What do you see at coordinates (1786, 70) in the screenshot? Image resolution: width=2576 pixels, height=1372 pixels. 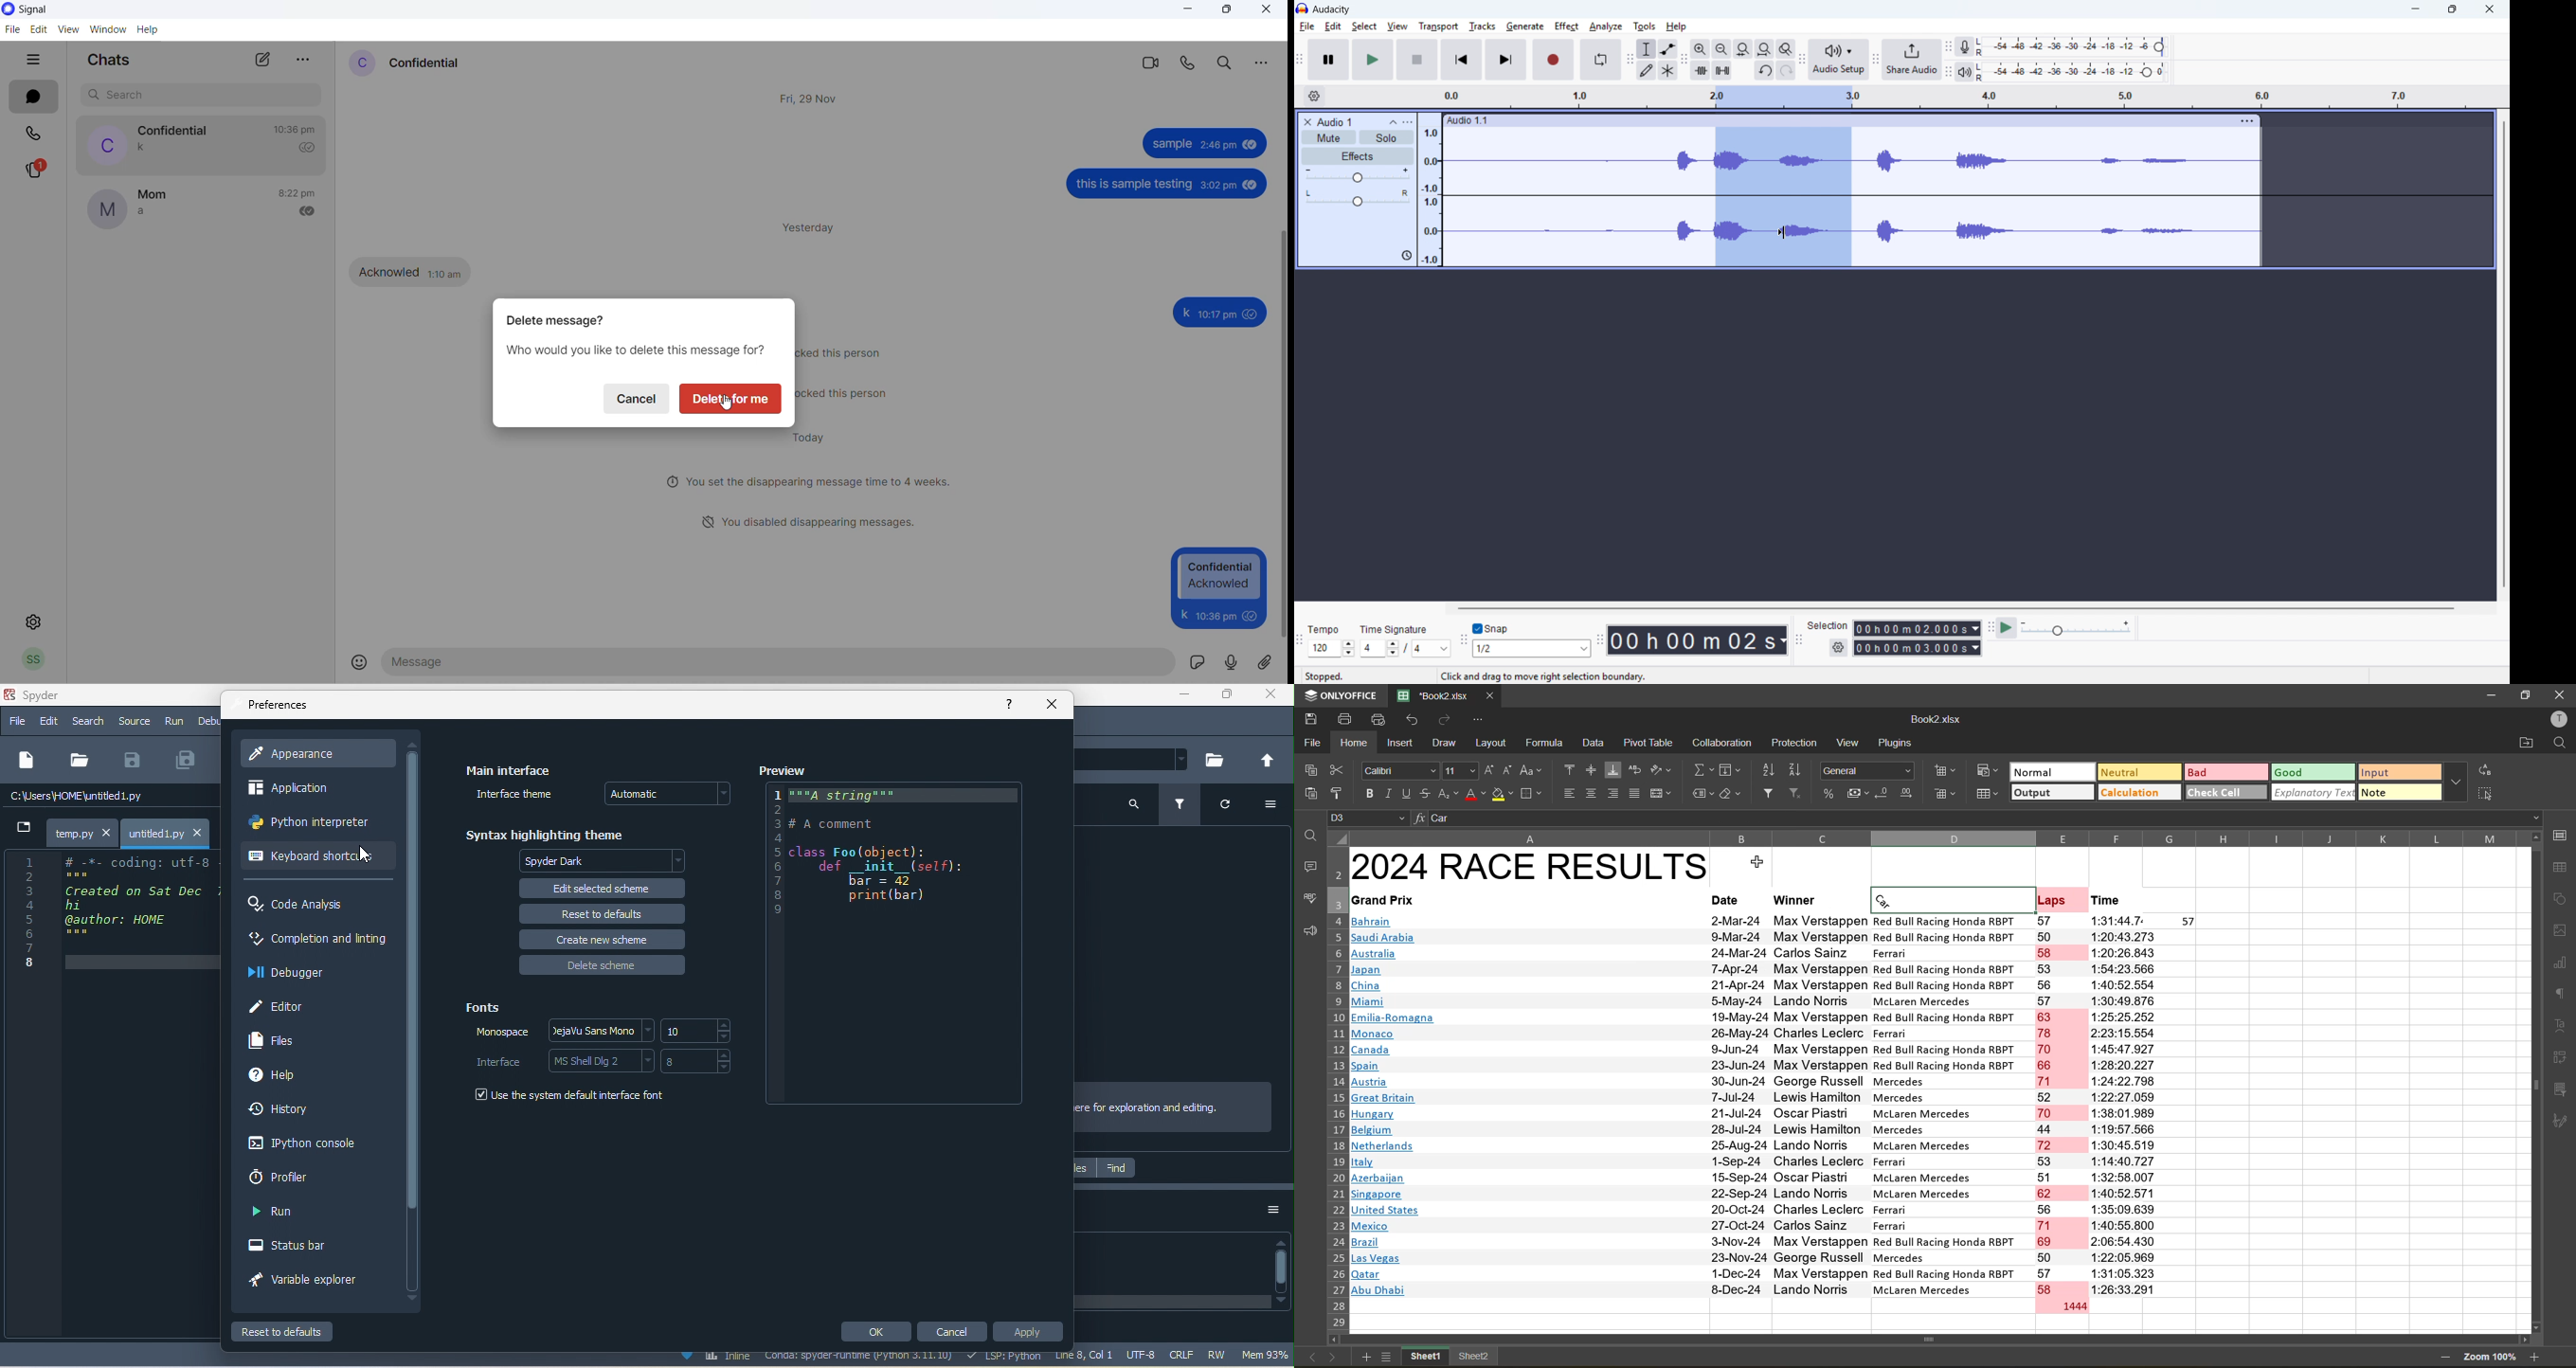 I see `redo` at bounding box center [1786, 70].